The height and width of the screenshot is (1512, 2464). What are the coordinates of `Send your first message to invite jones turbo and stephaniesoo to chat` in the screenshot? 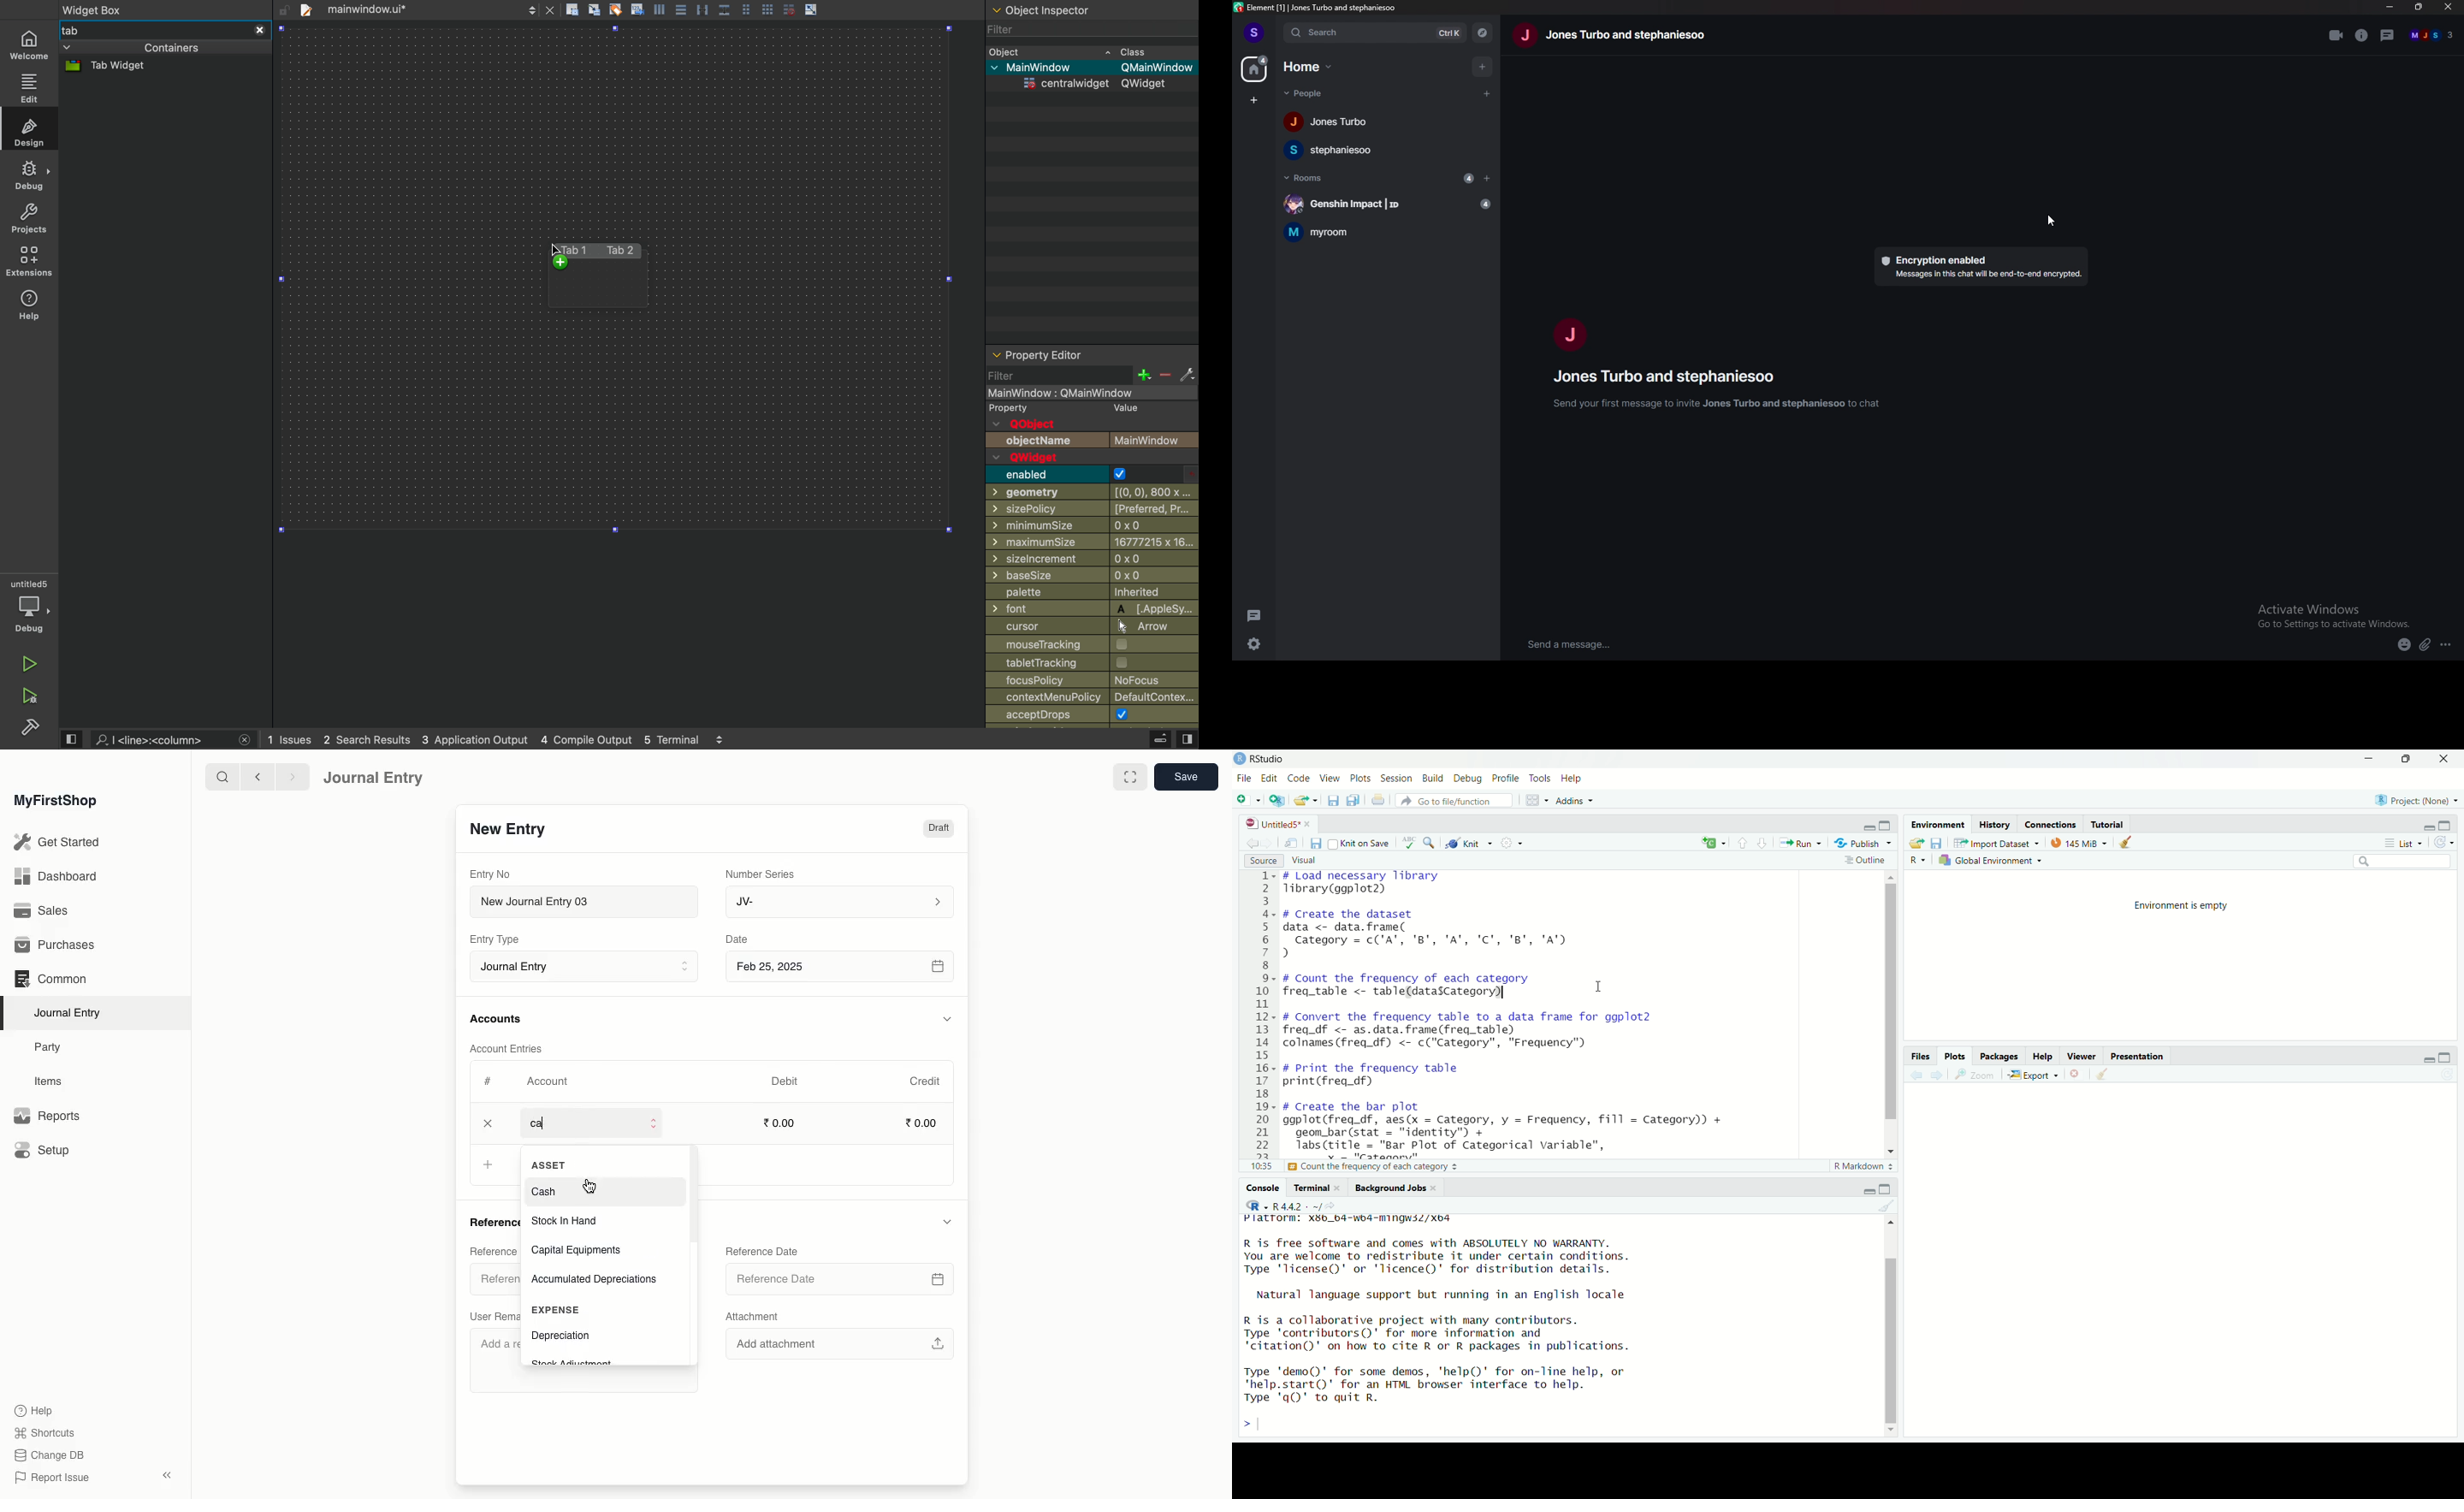 It's located at (1722, 407).